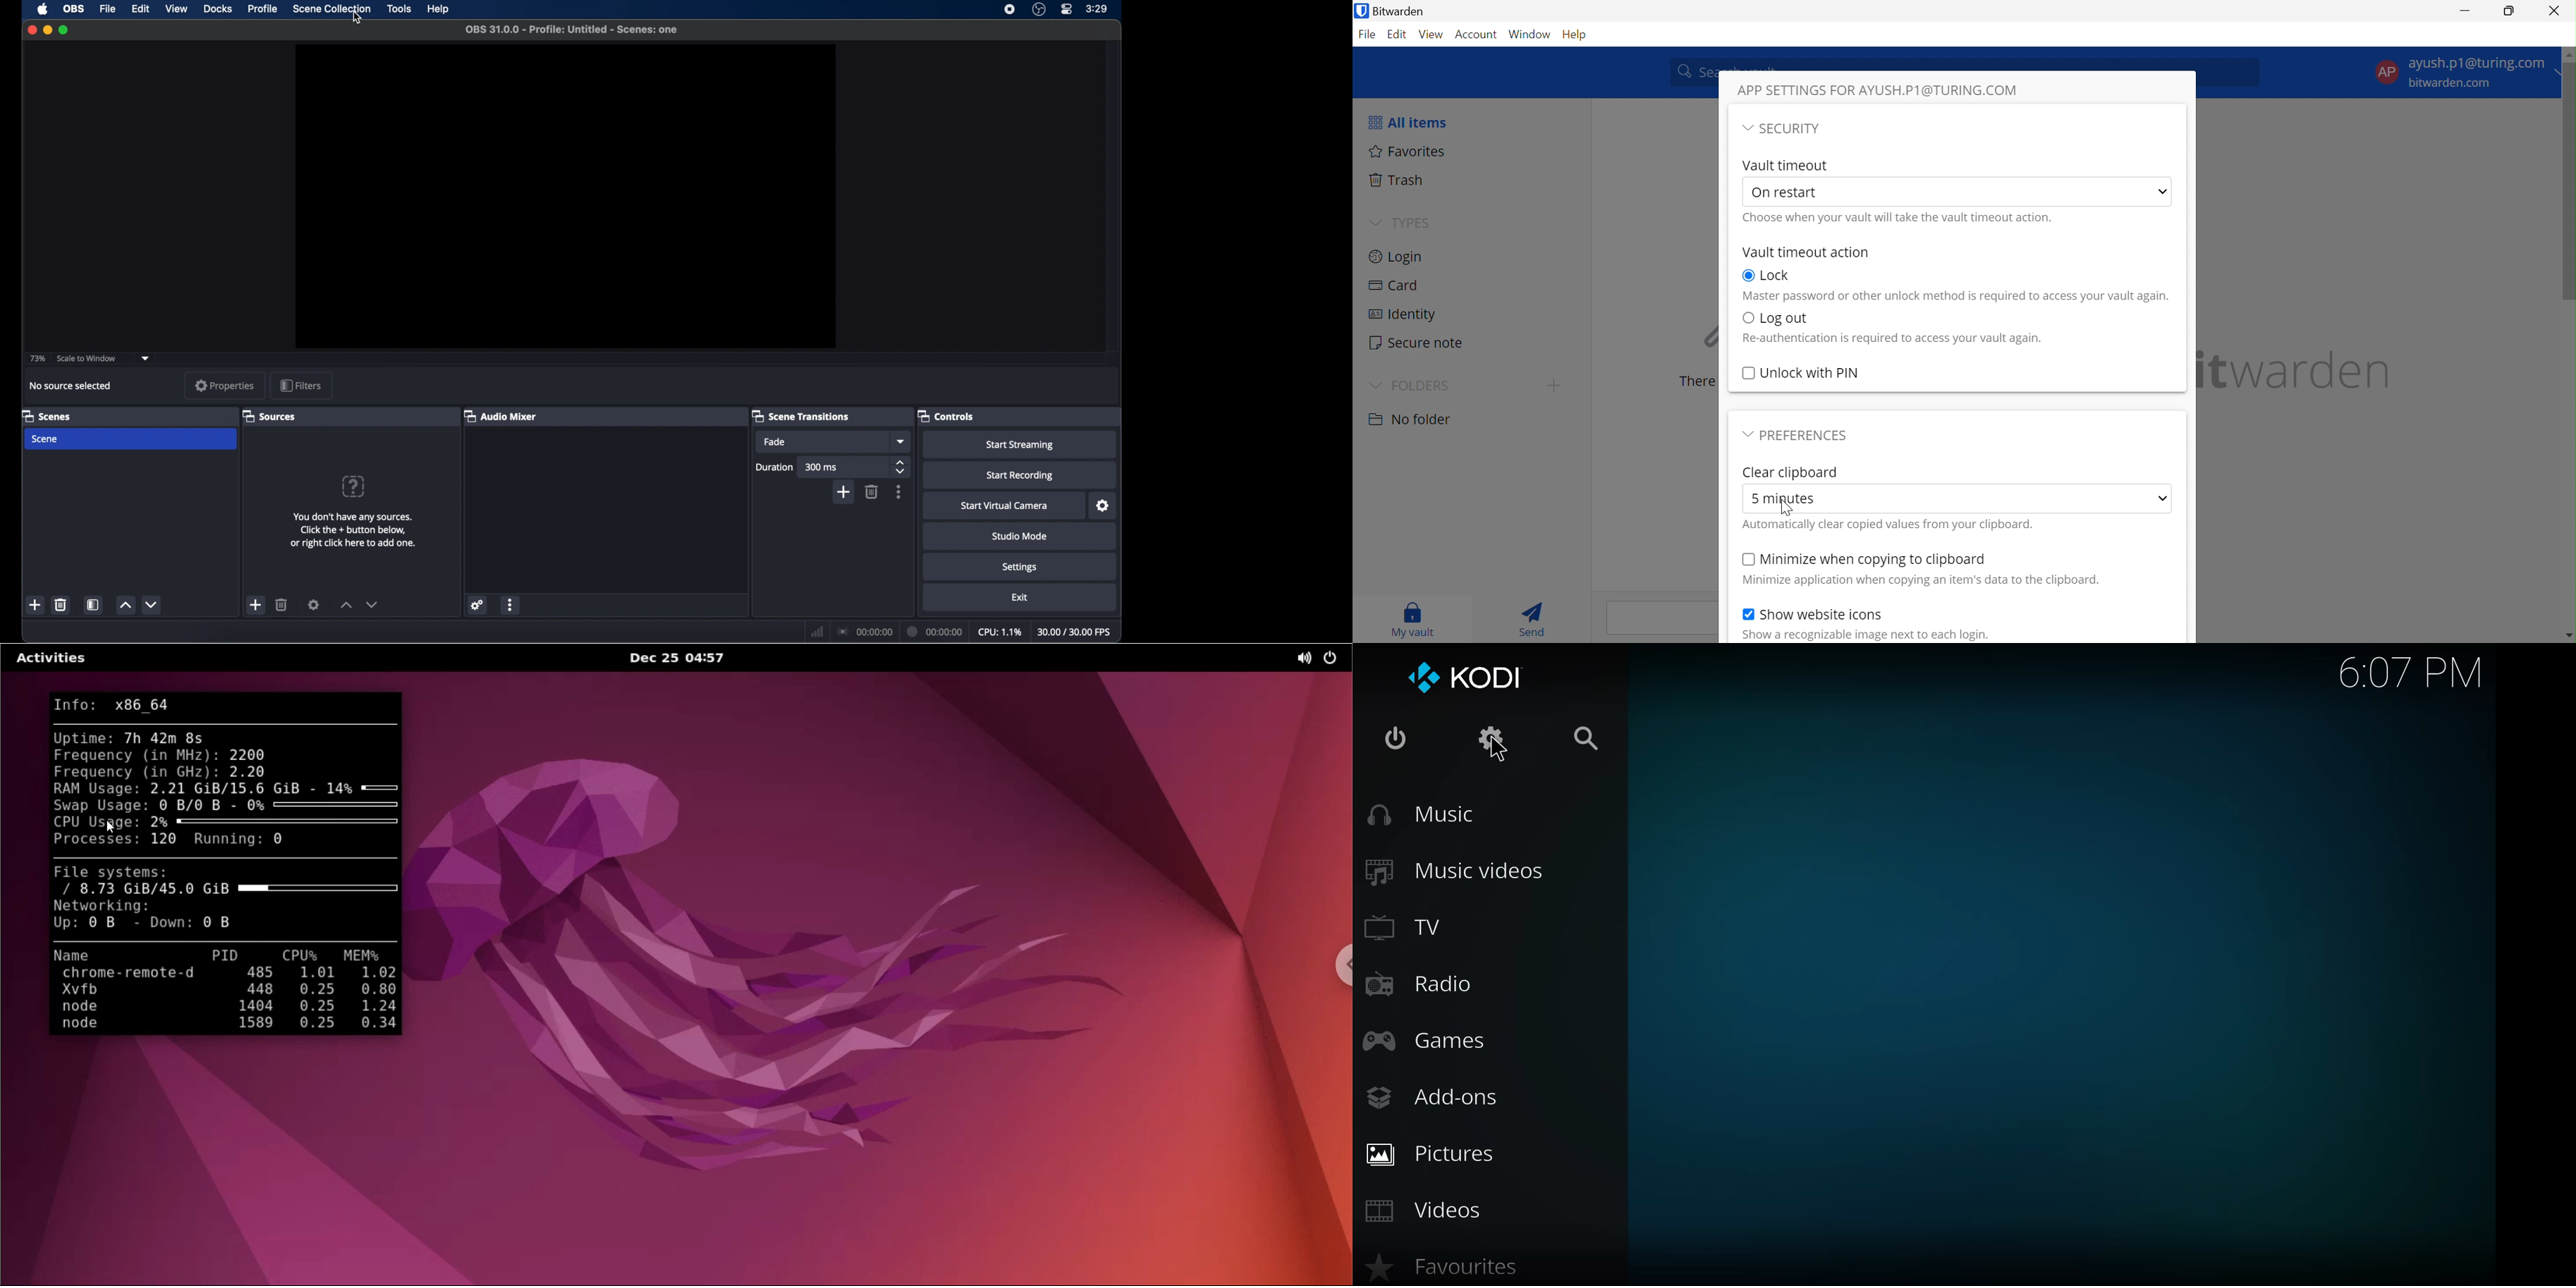 The width and height of the screenshot is (2576, 1288). Describe the element at coordinates (282, 605) in the screenshot. I see `delete` at that location.